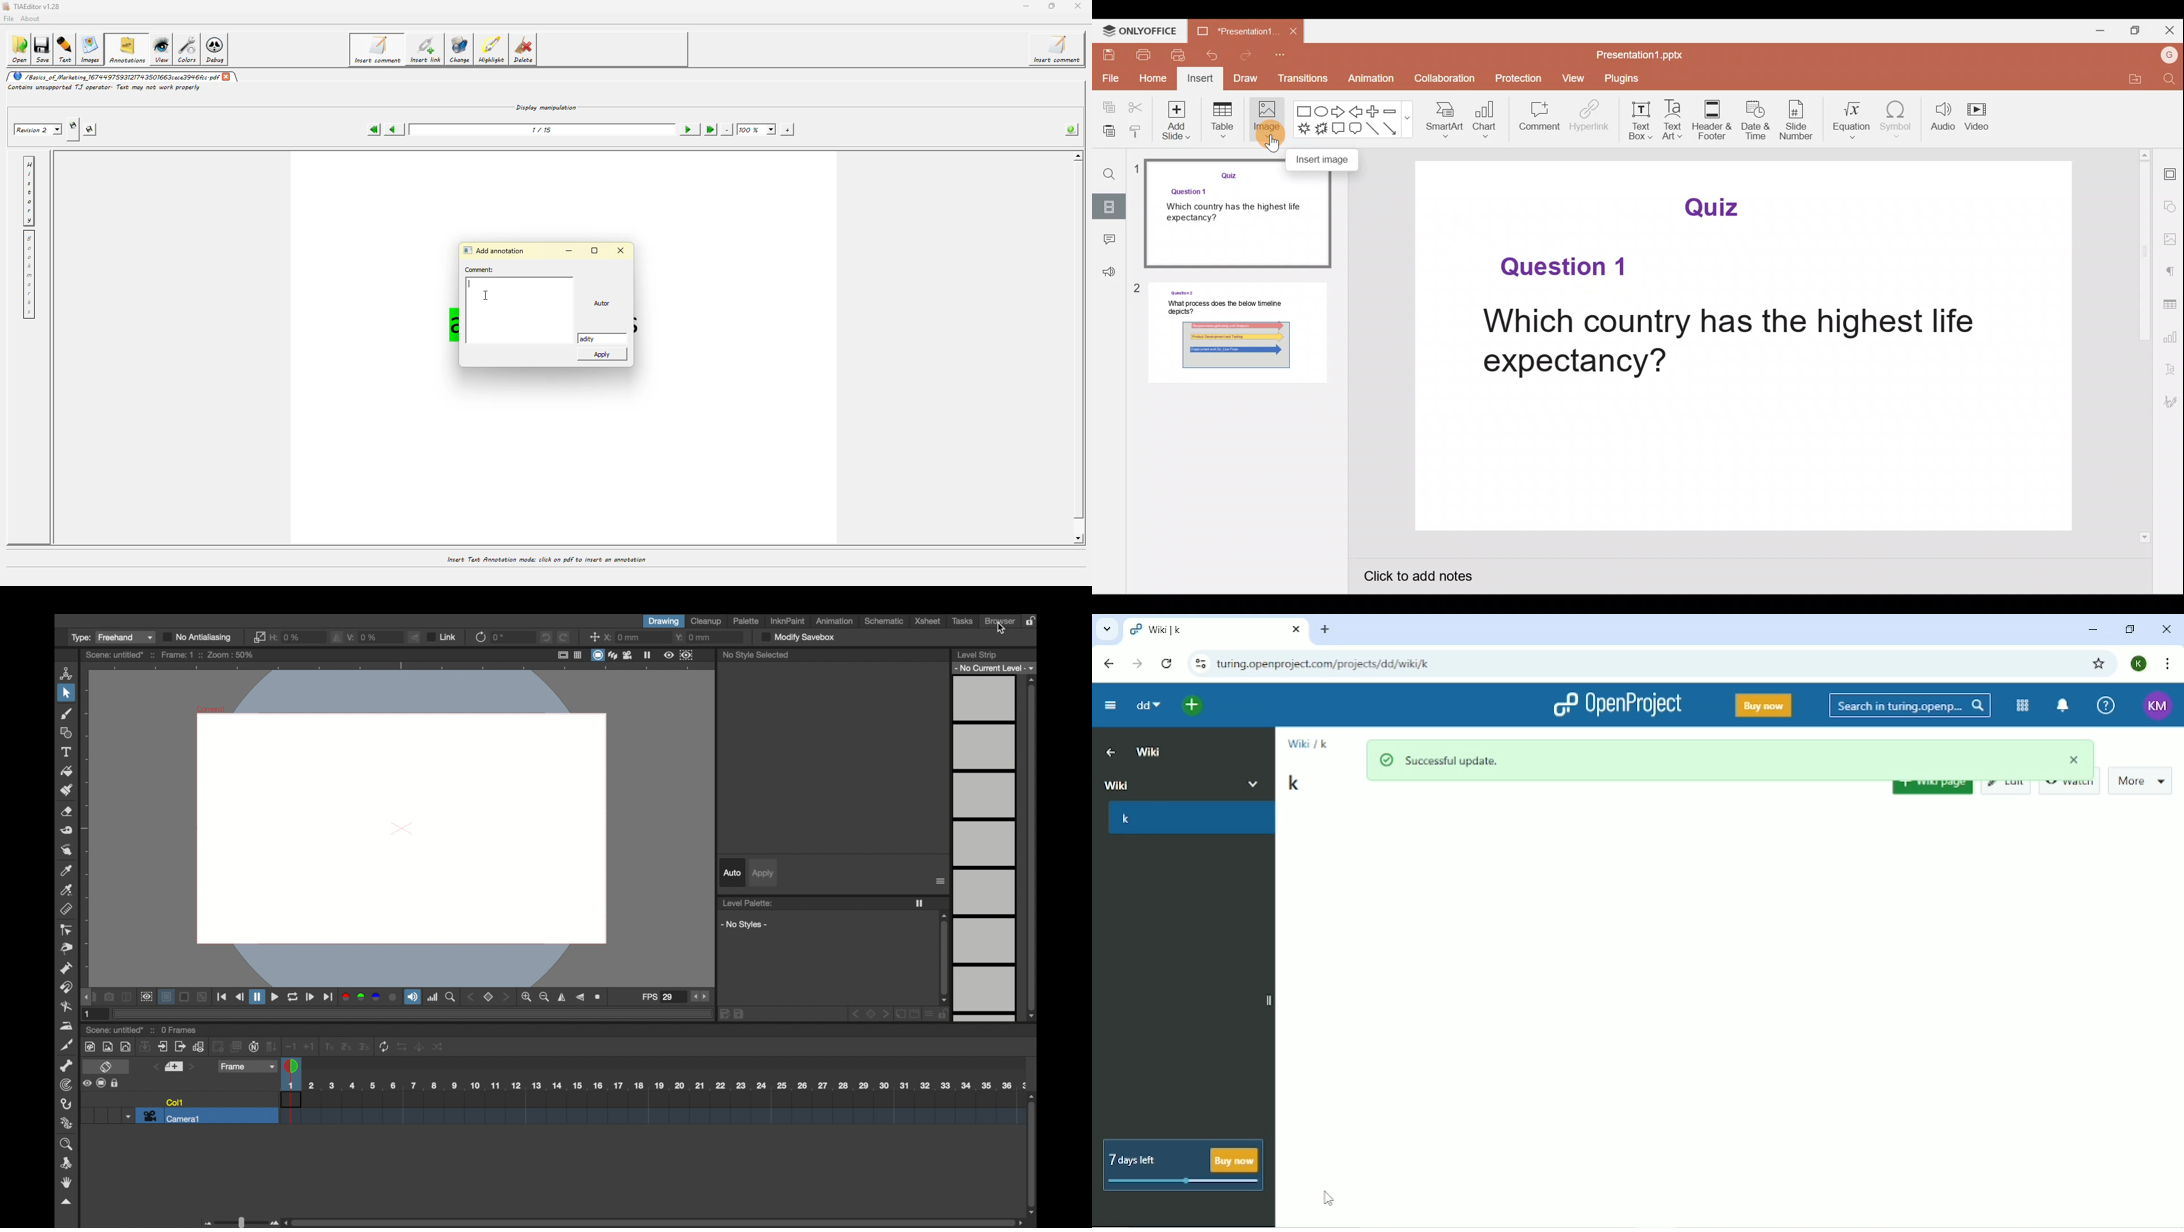 This screenshot has width=2184, height=1232. I want to click on Cut, so click(1137, 107).